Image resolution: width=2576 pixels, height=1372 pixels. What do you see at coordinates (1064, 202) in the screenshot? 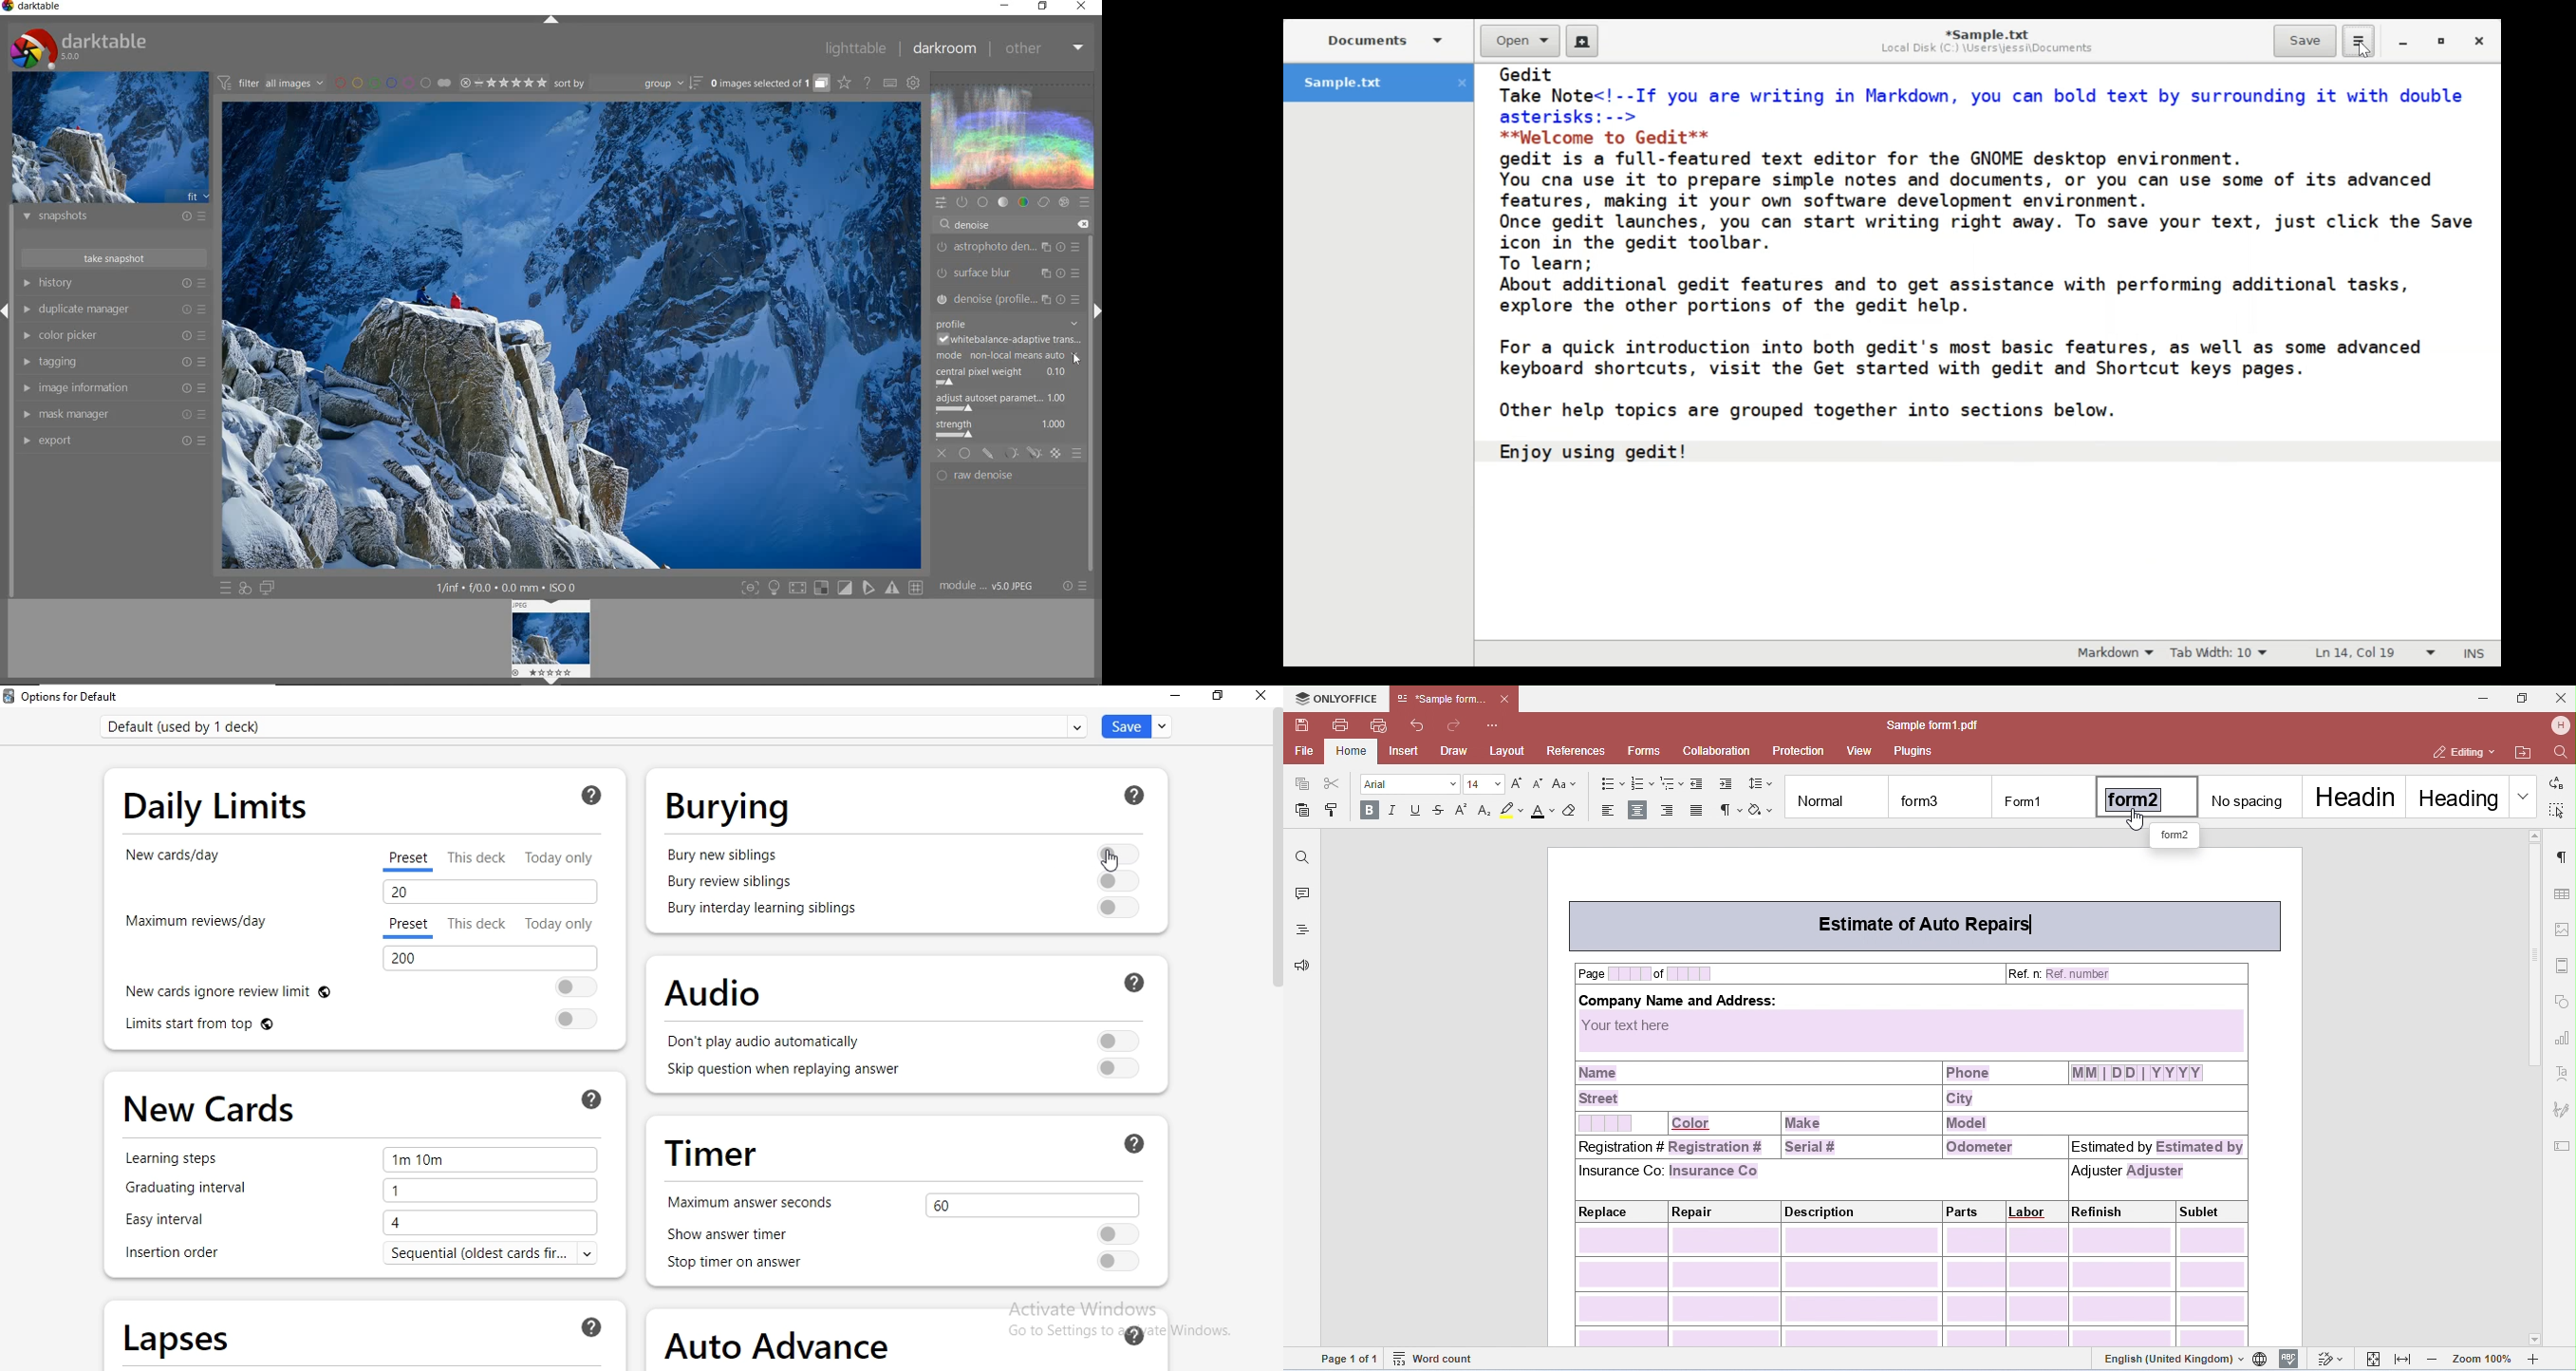
I see `effect` at bounding box center [1064, 202].